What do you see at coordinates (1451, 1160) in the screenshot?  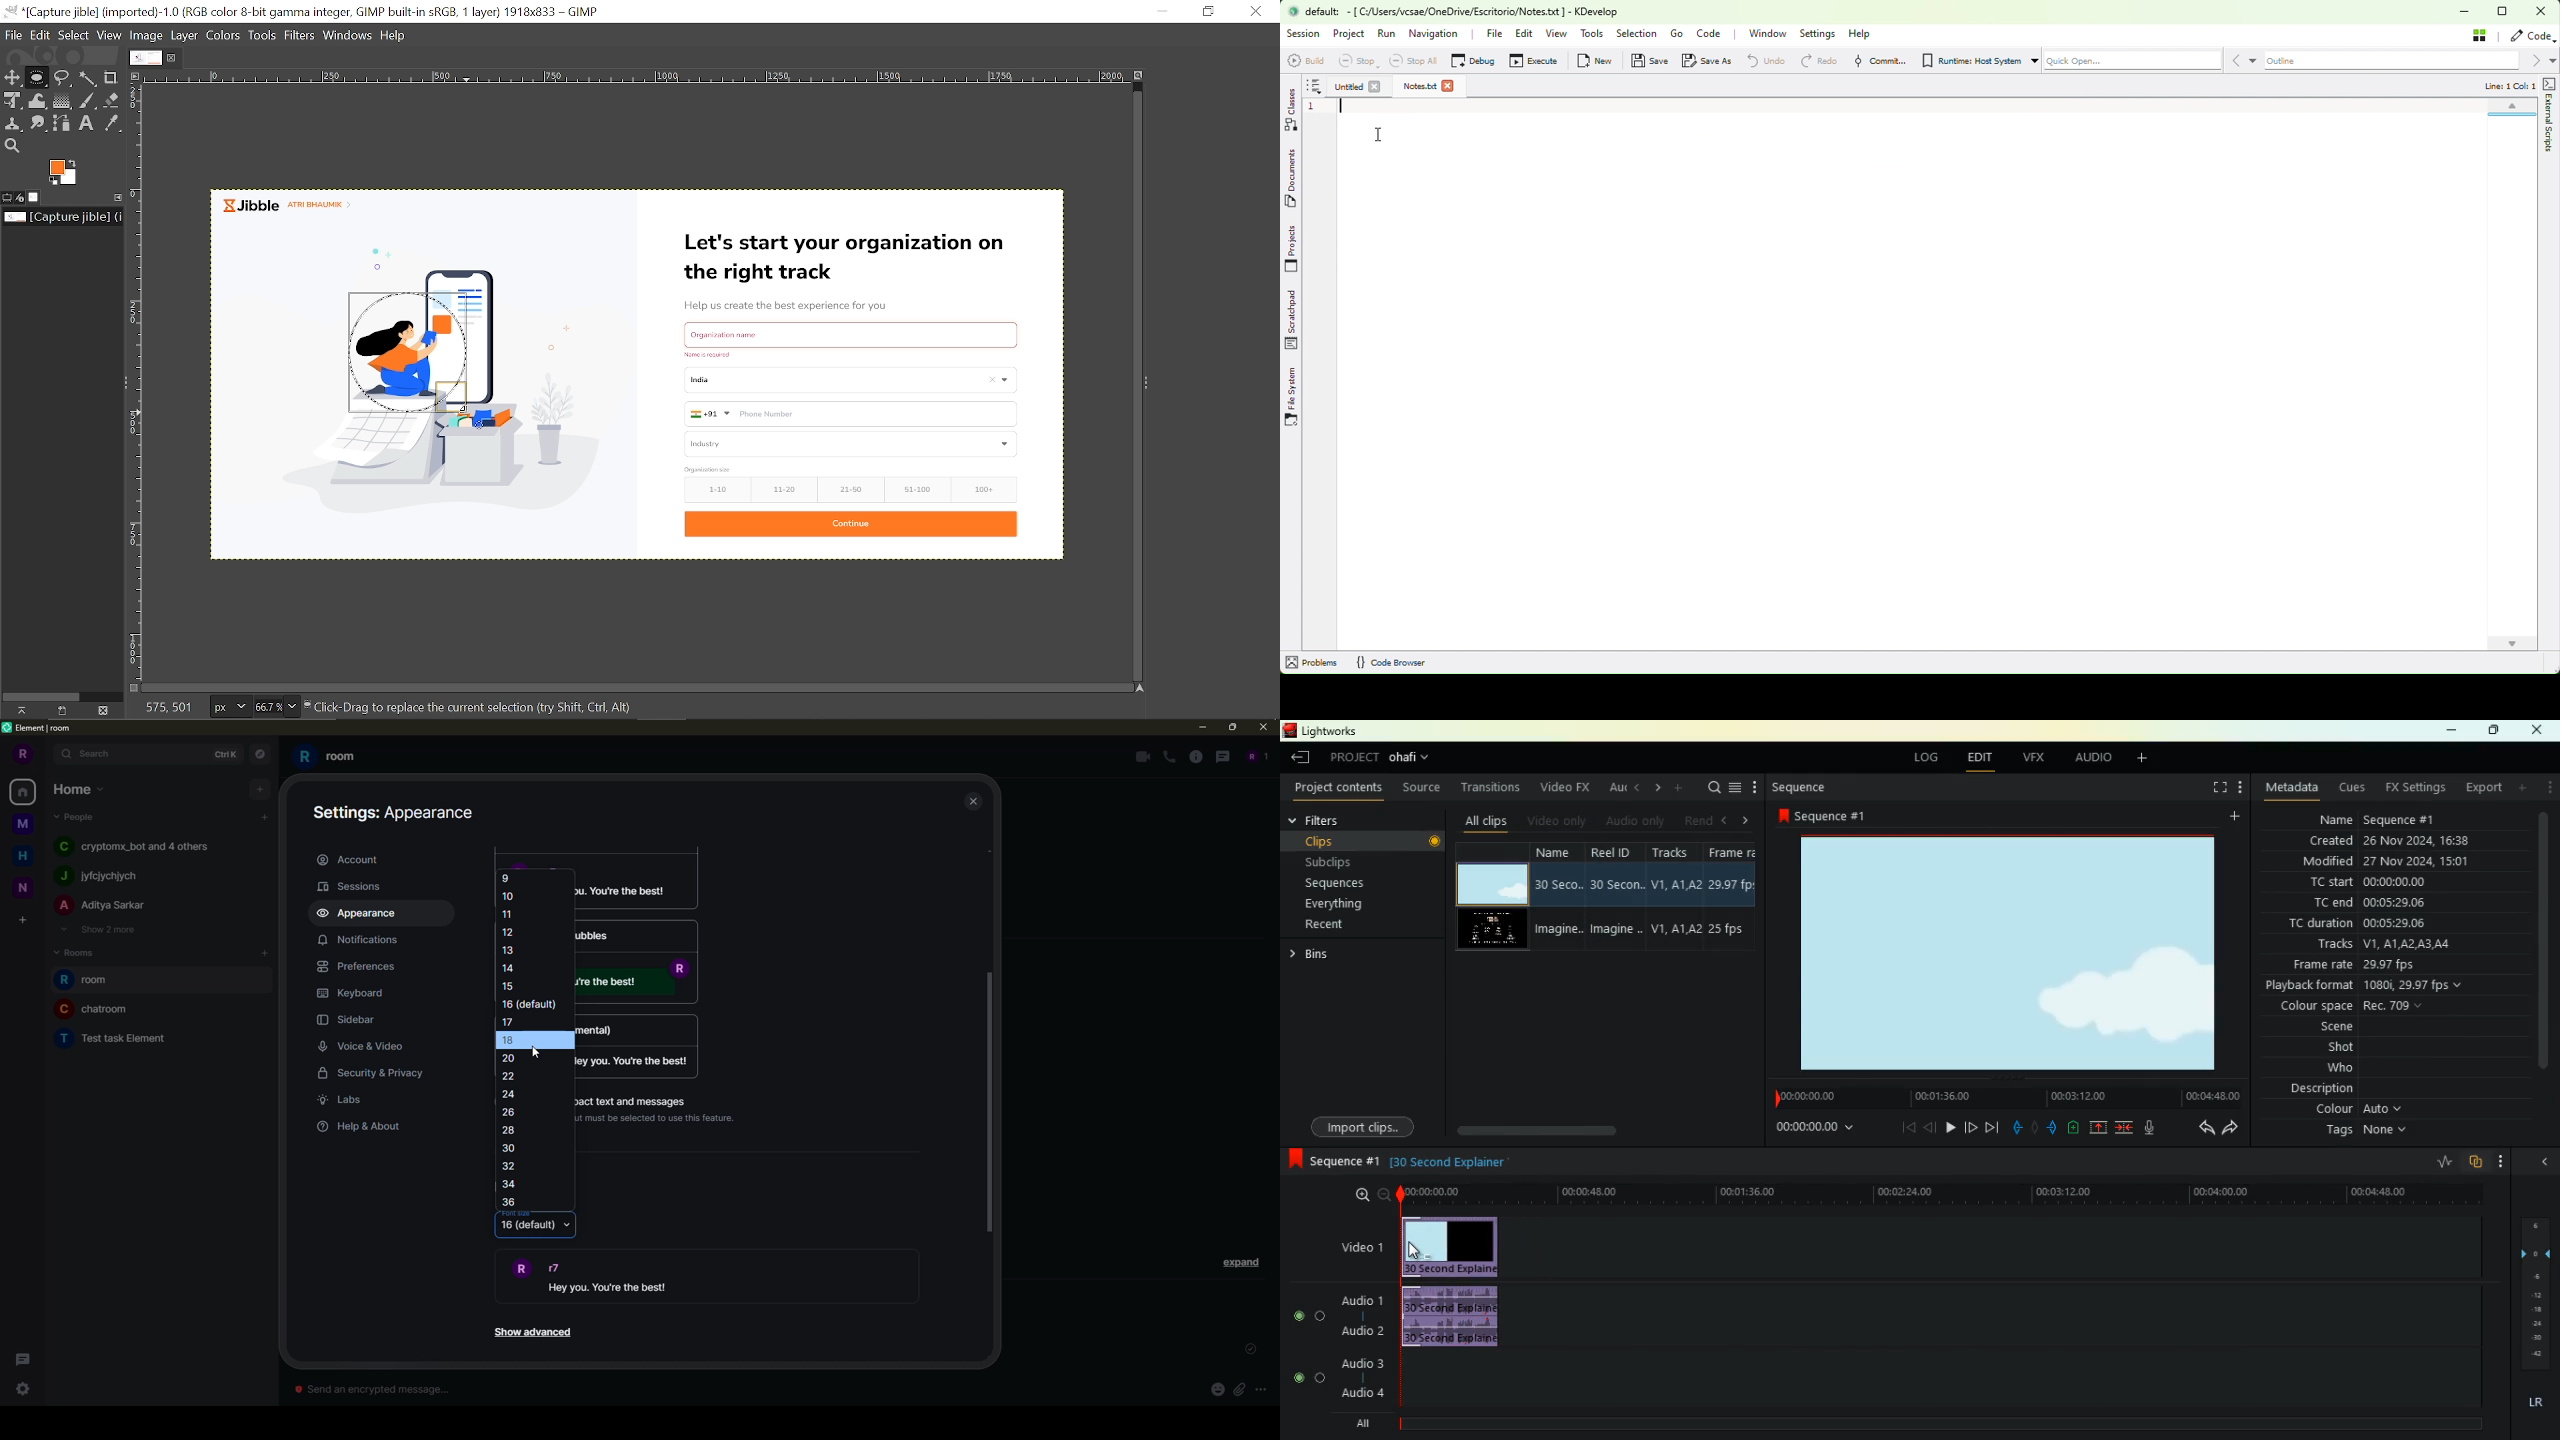 I see `30 second explainer` at bounding box center [1451, 1160].